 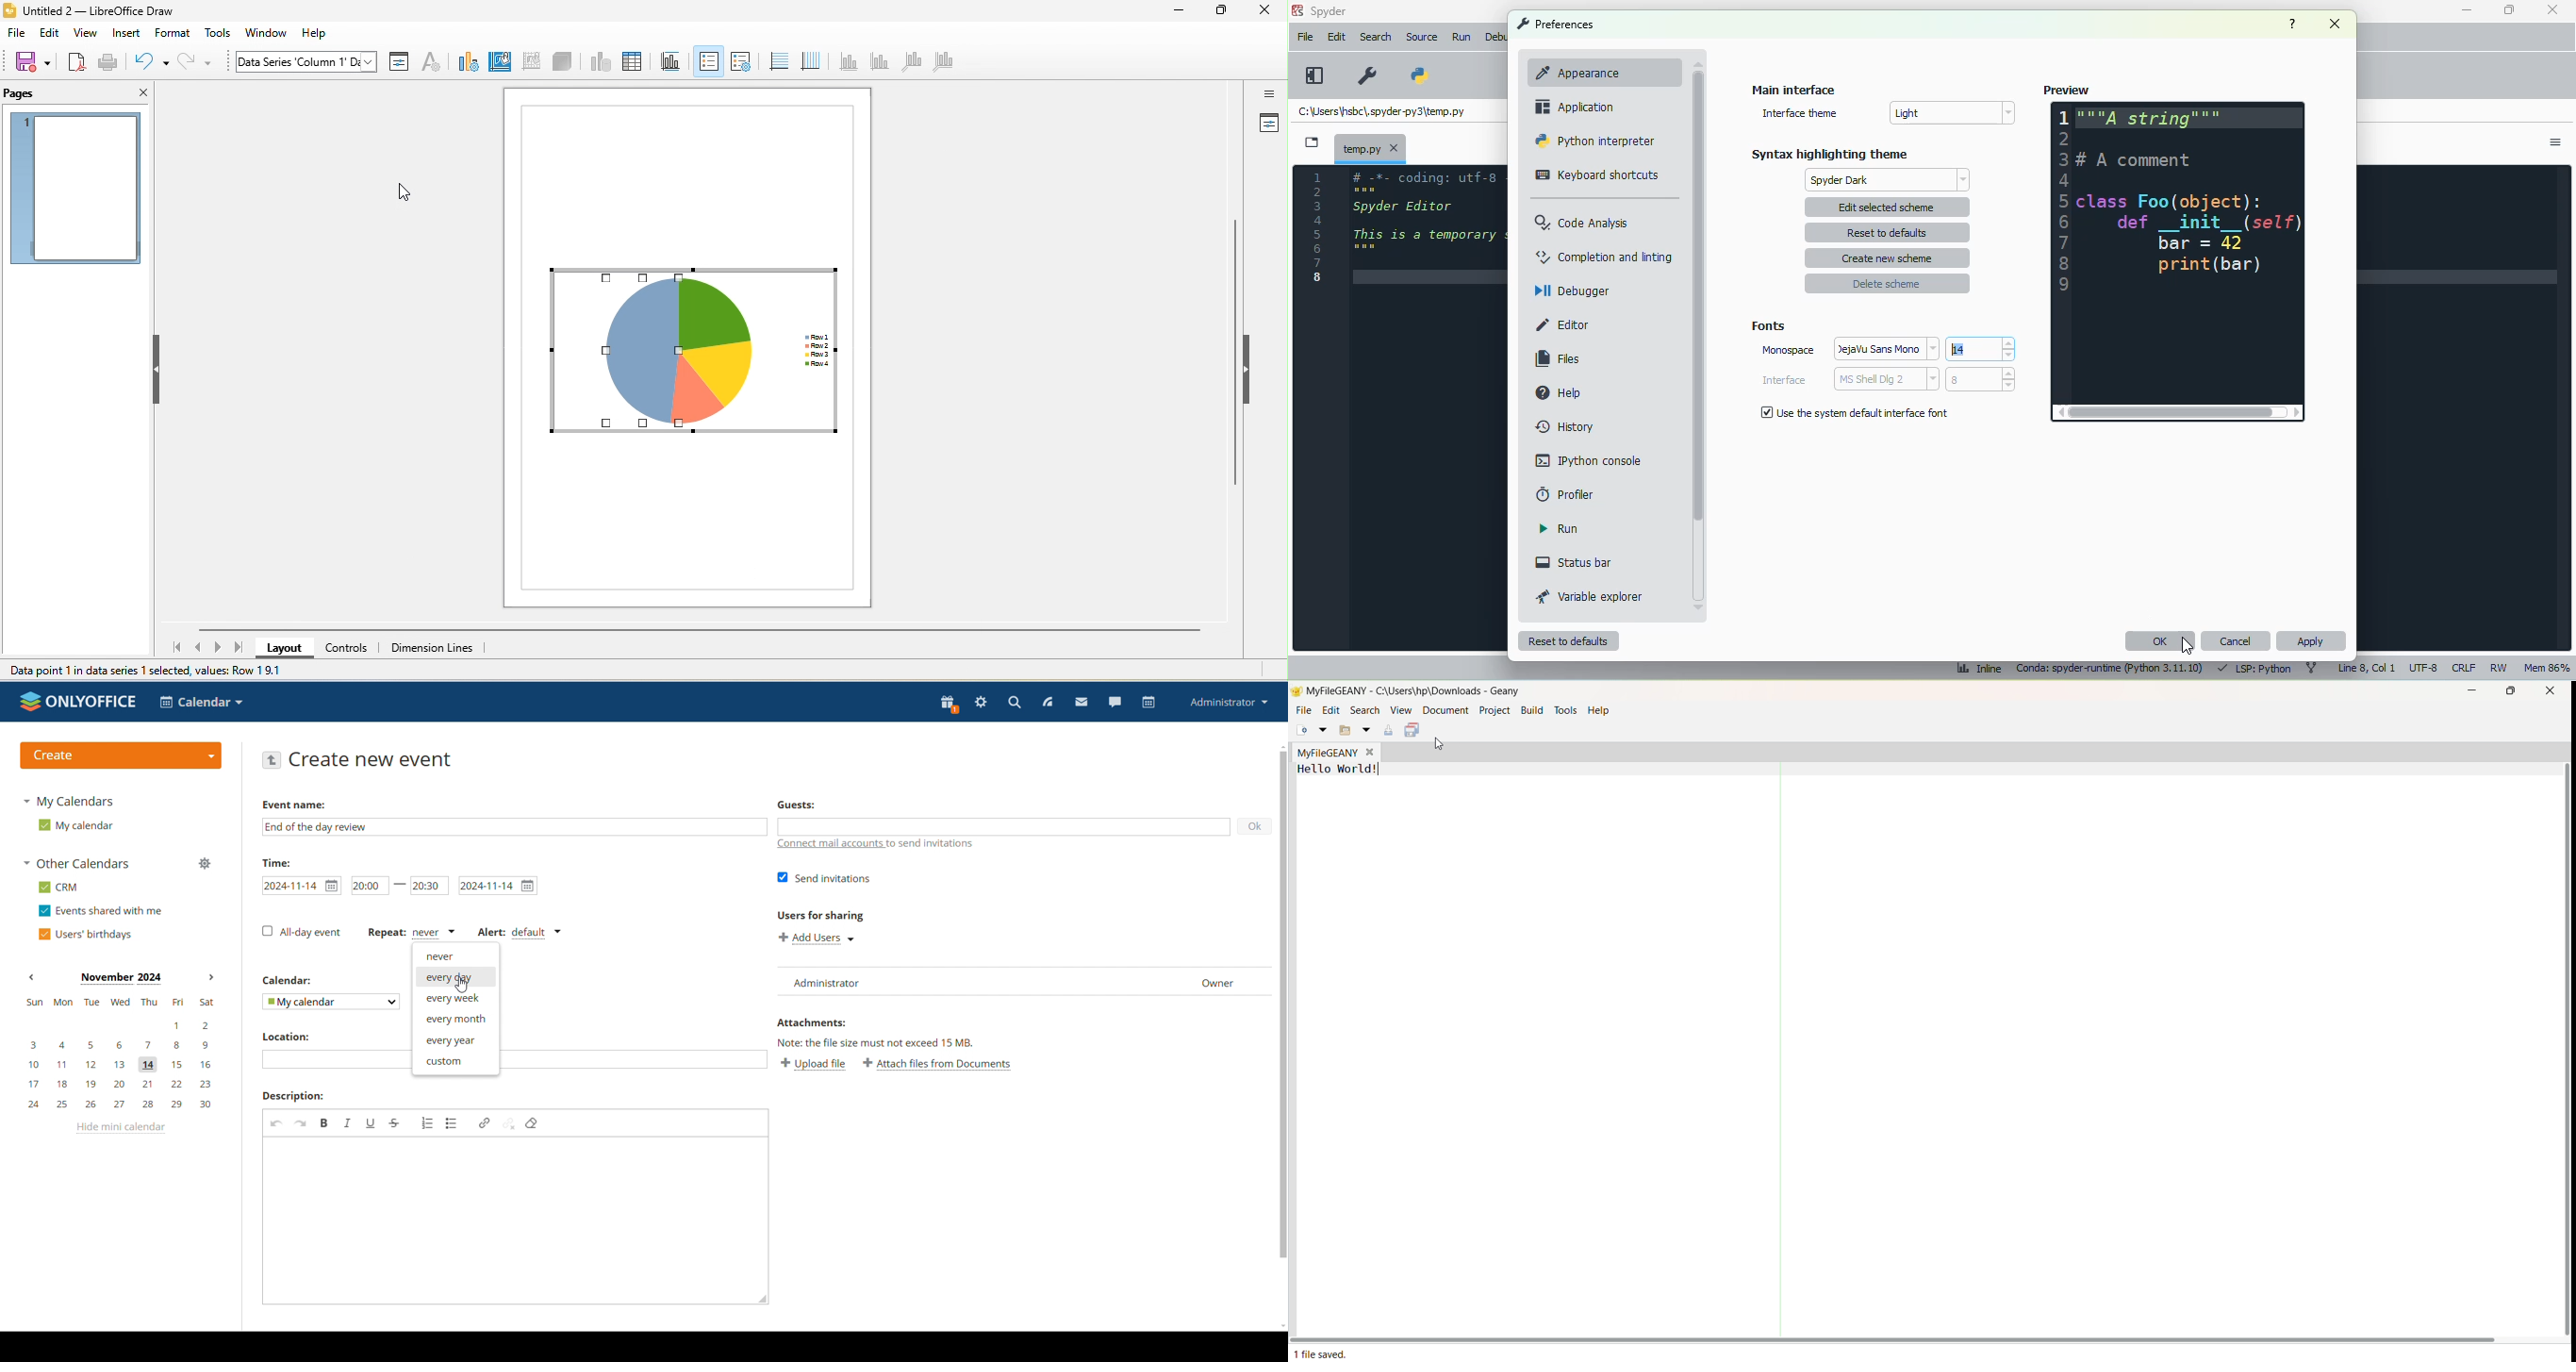 What do you see at coordinates (1428, 231) in the screenshot?
I see `editor` at bounding box center [1428, 231].